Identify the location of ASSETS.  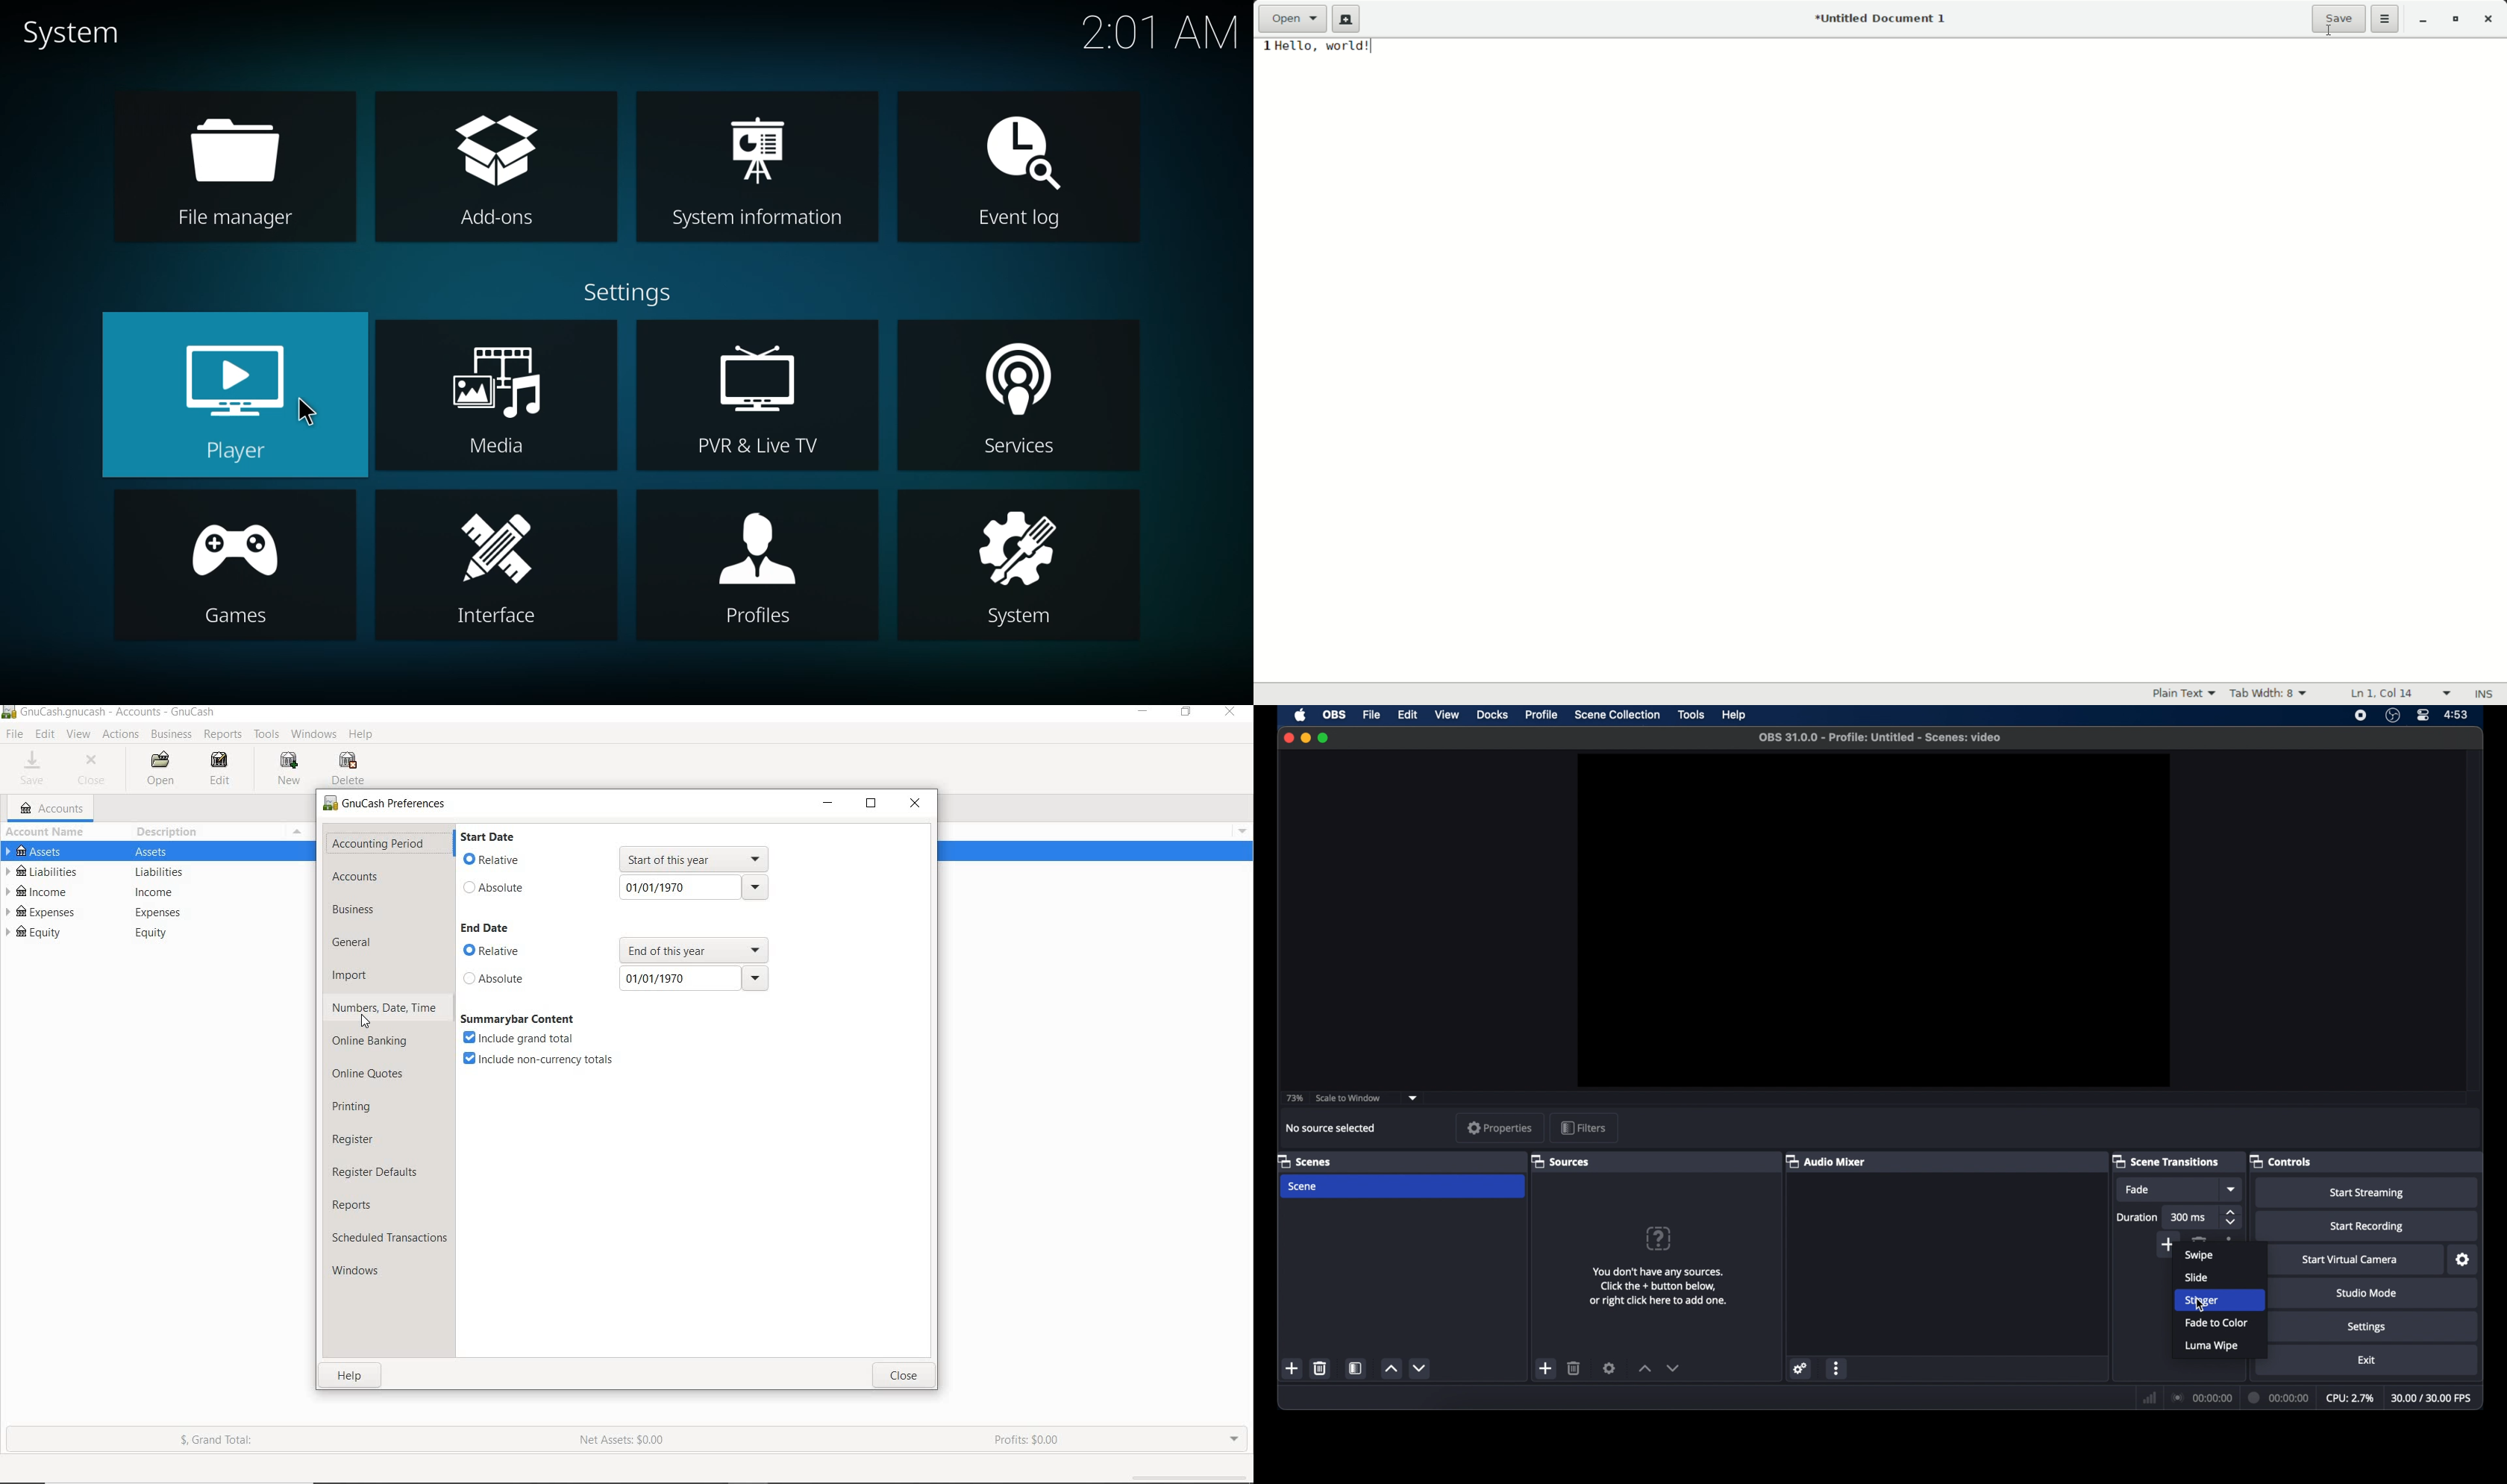
(157, 853).